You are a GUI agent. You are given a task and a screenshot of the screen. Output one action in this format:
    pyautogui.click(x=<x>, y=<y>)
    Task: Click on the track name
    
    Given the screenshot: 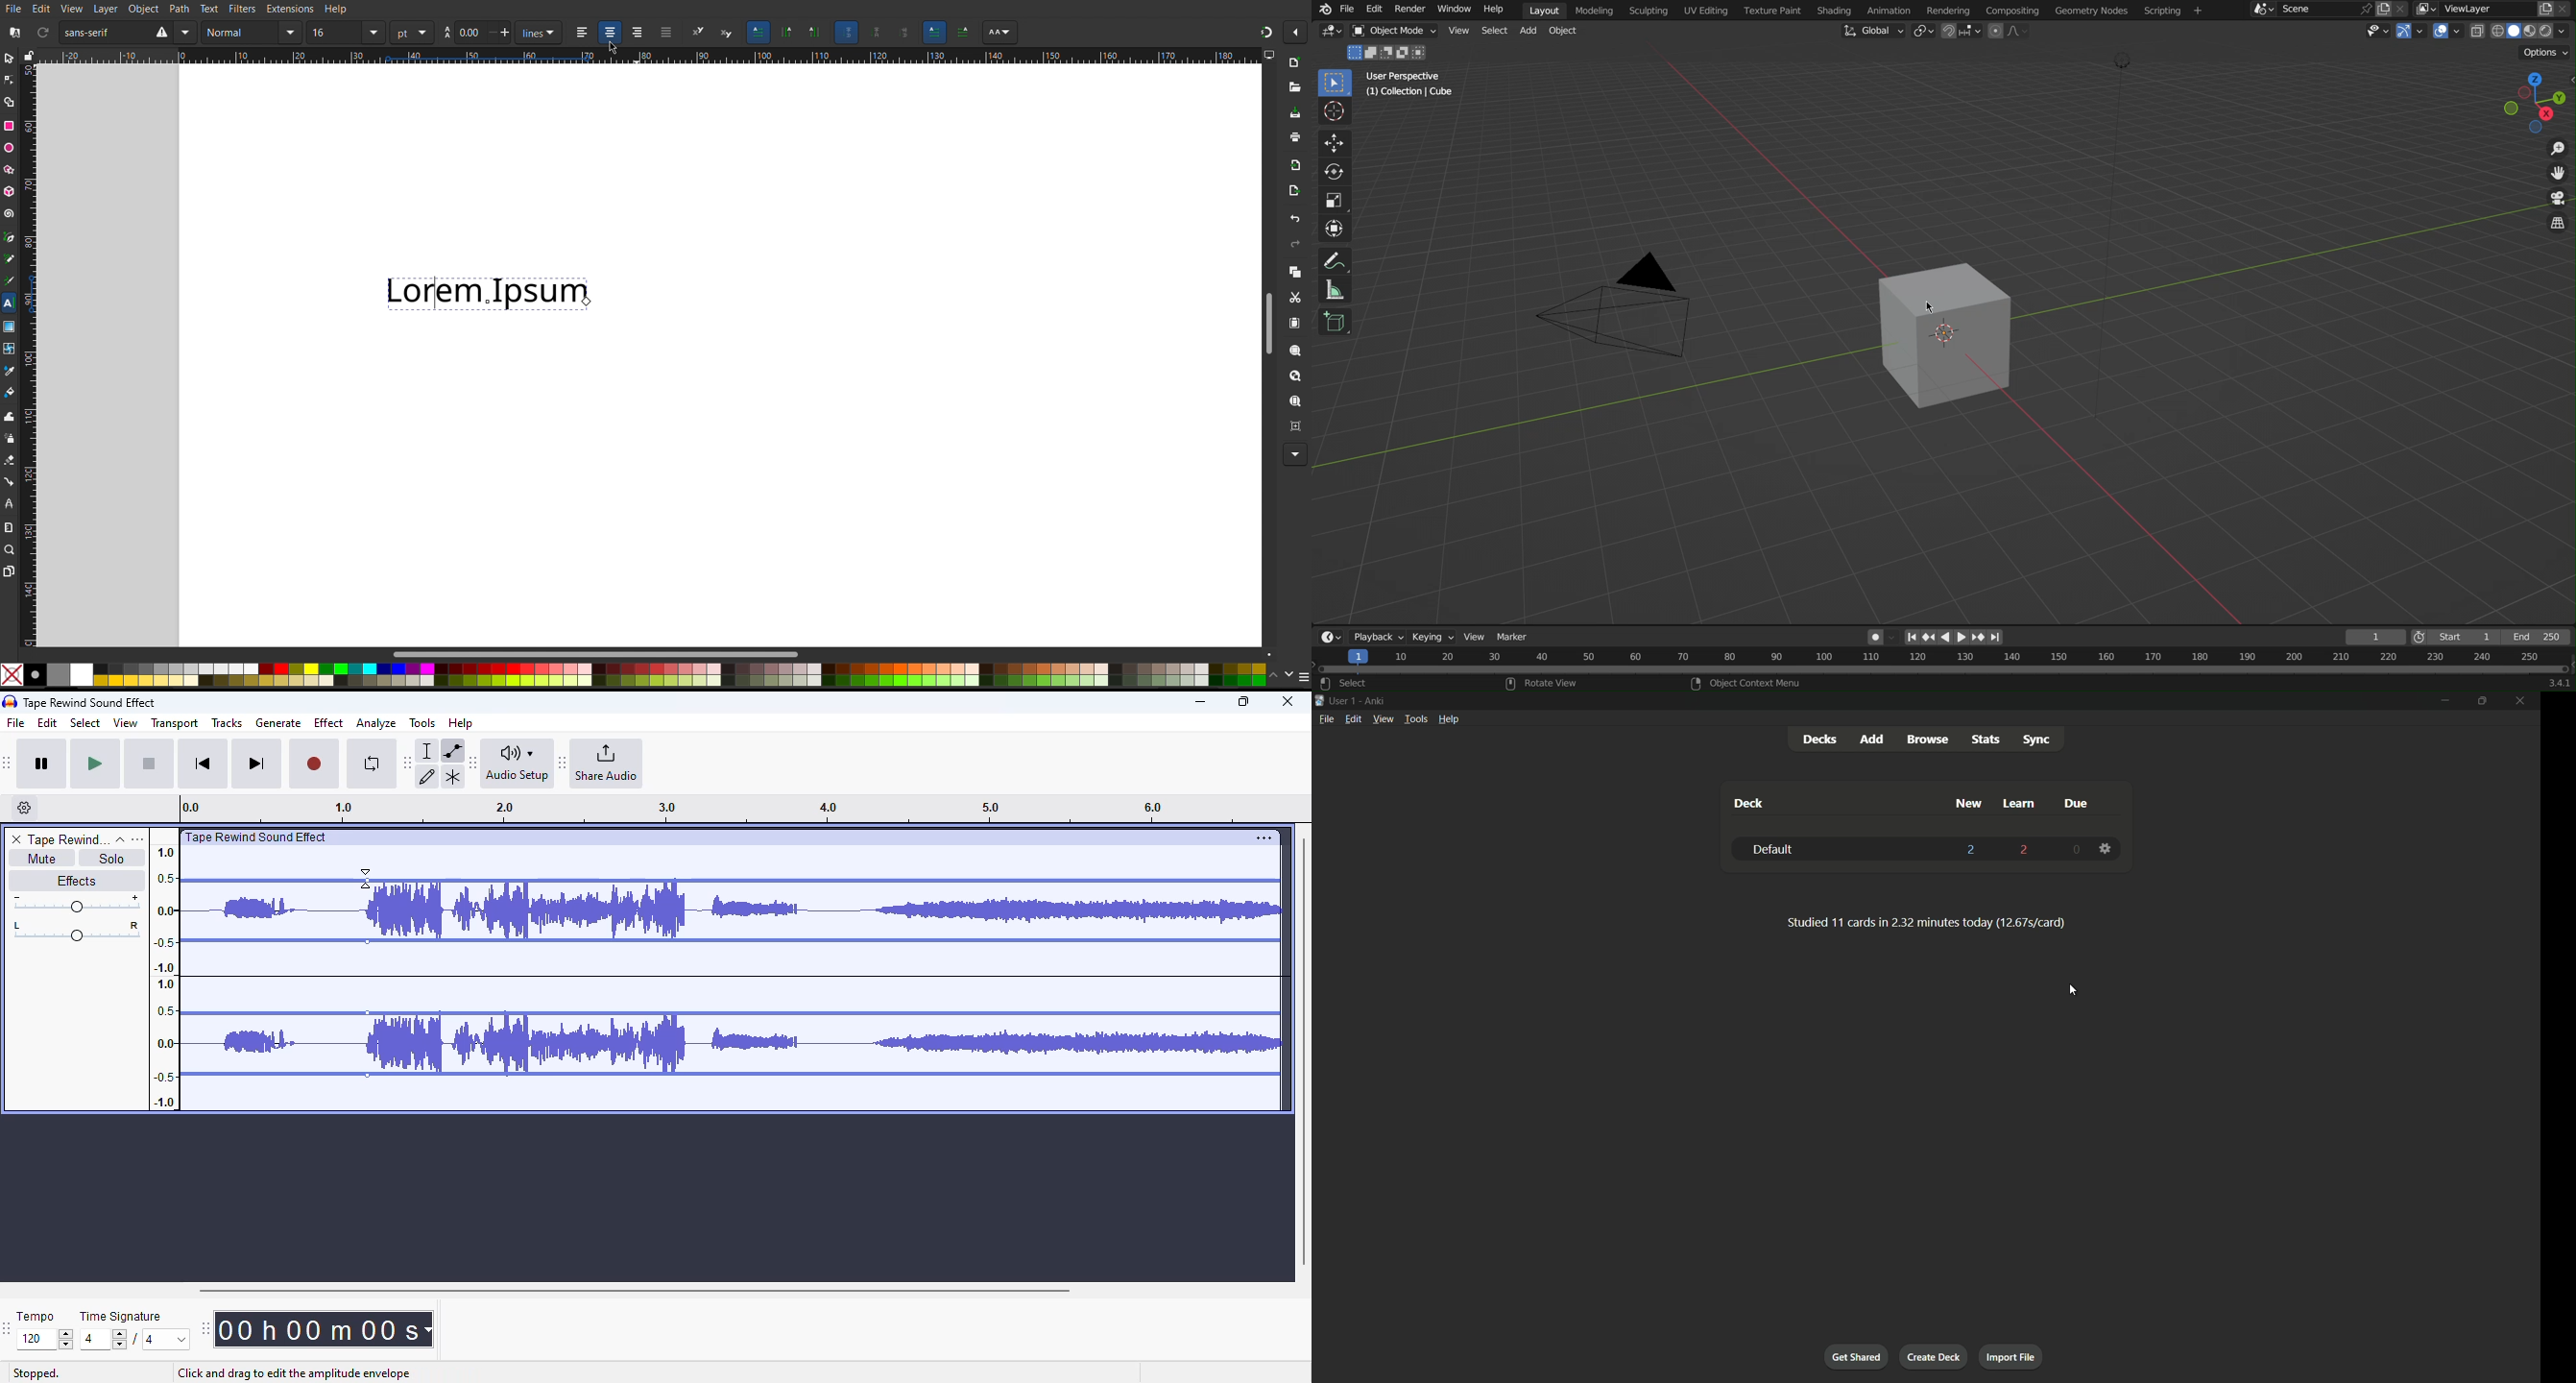 What is the action you would take?
    pyautogui.click(x=68, y=840)
    